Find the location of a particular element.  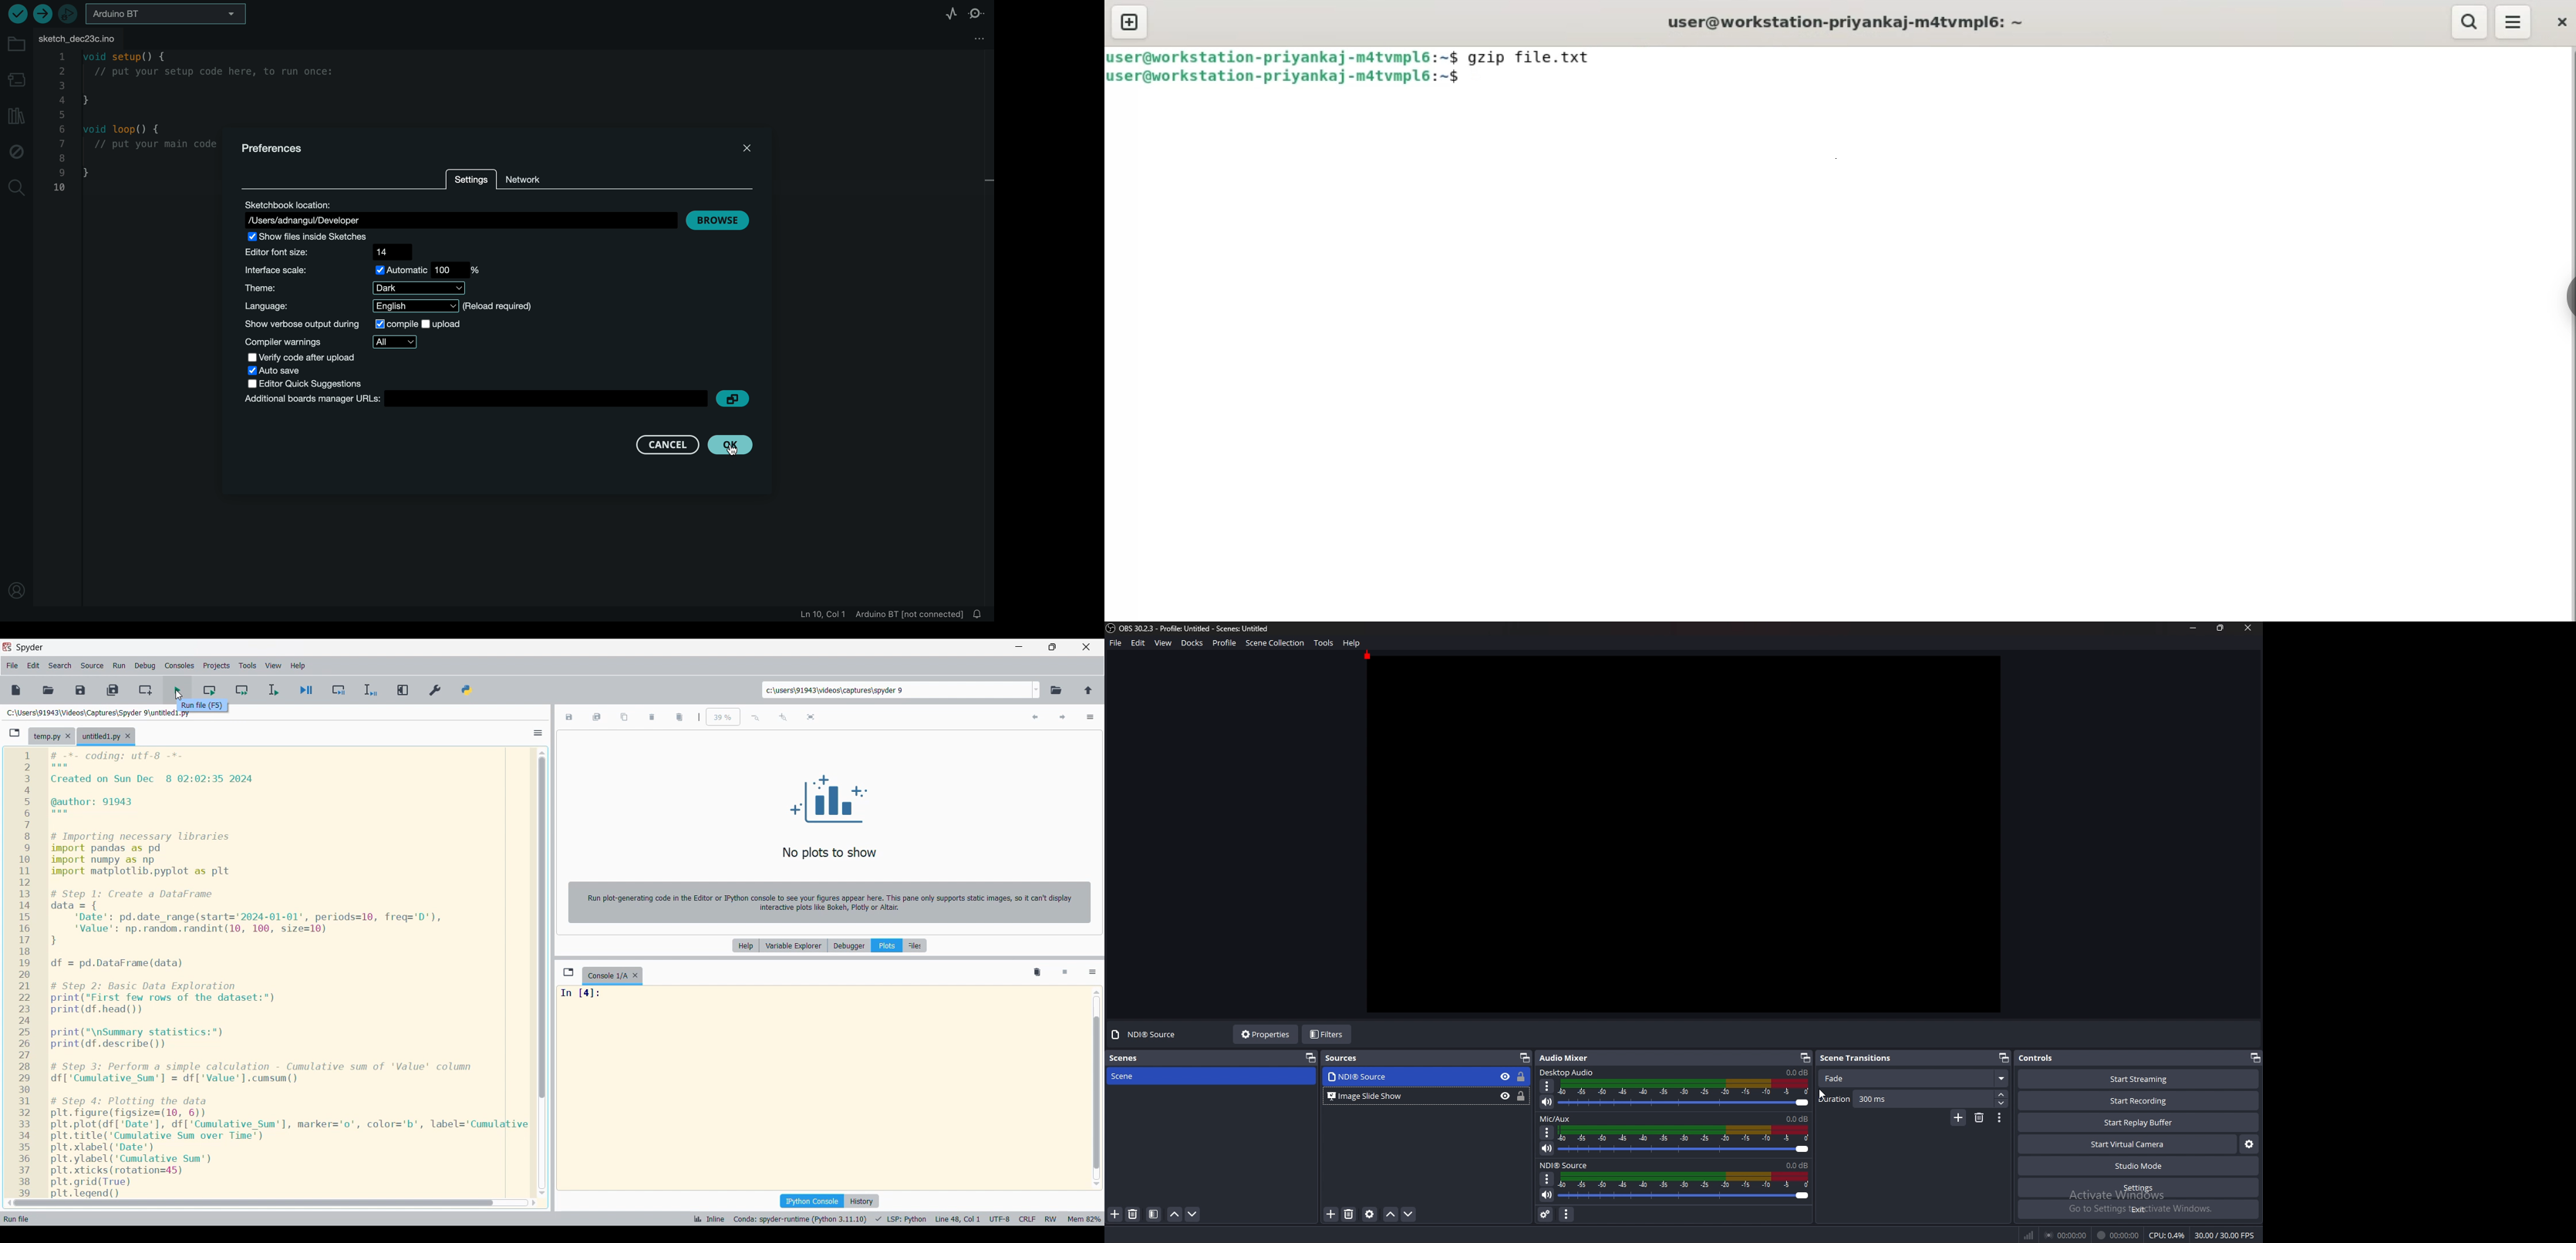

interpreter is located at coordinates (799, 1219).